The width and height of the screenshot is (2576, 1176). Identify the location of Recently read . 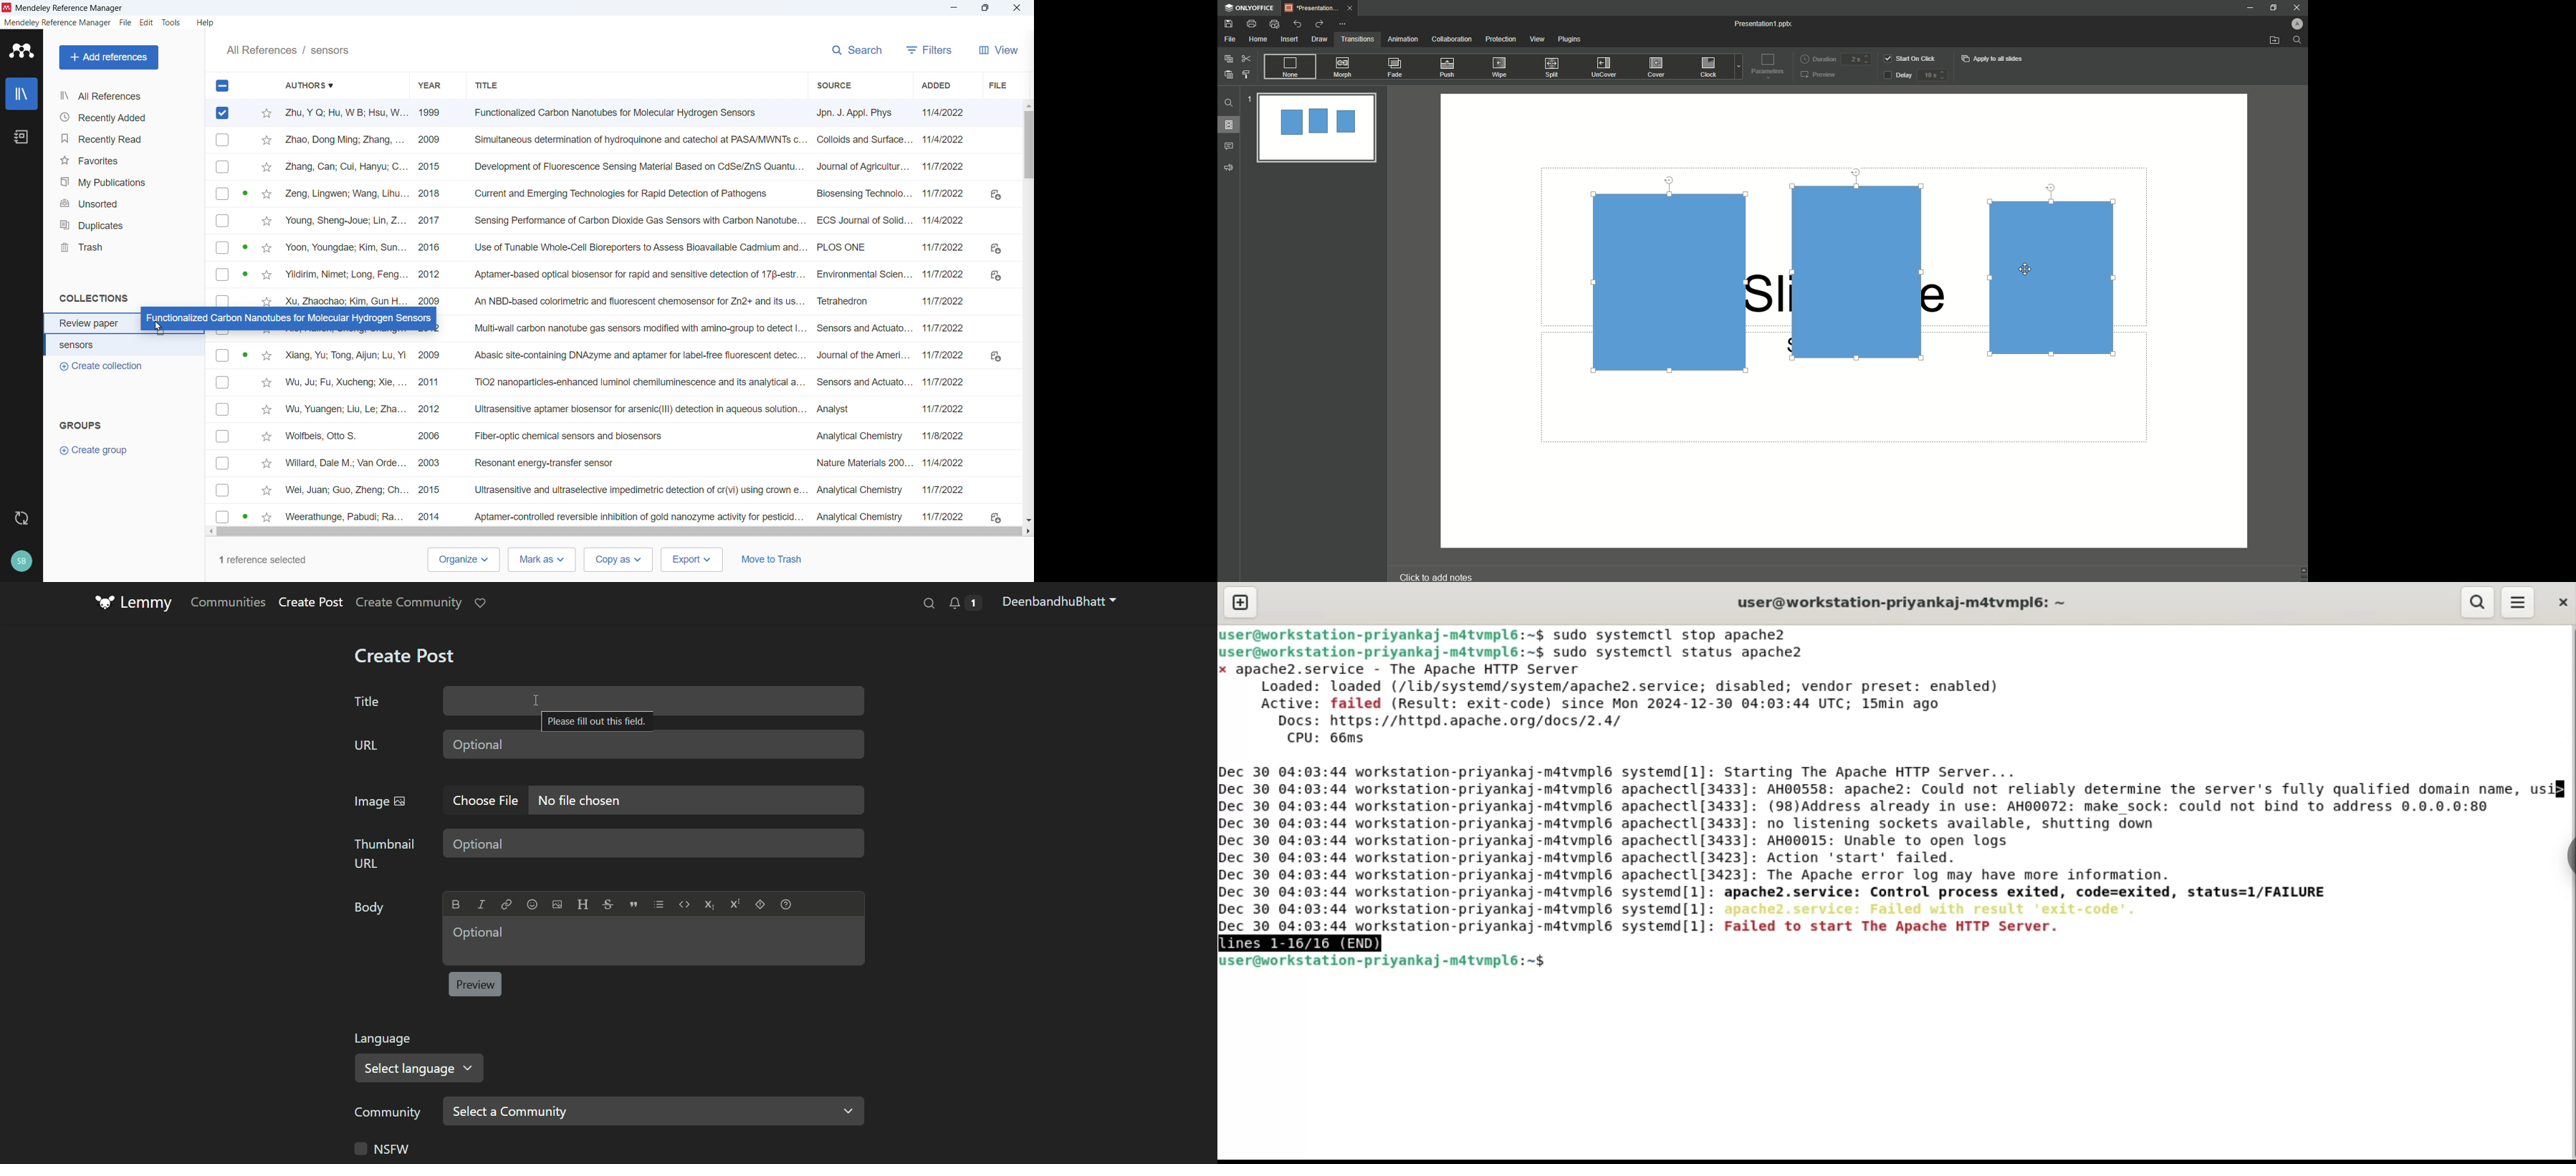
(126, 139).